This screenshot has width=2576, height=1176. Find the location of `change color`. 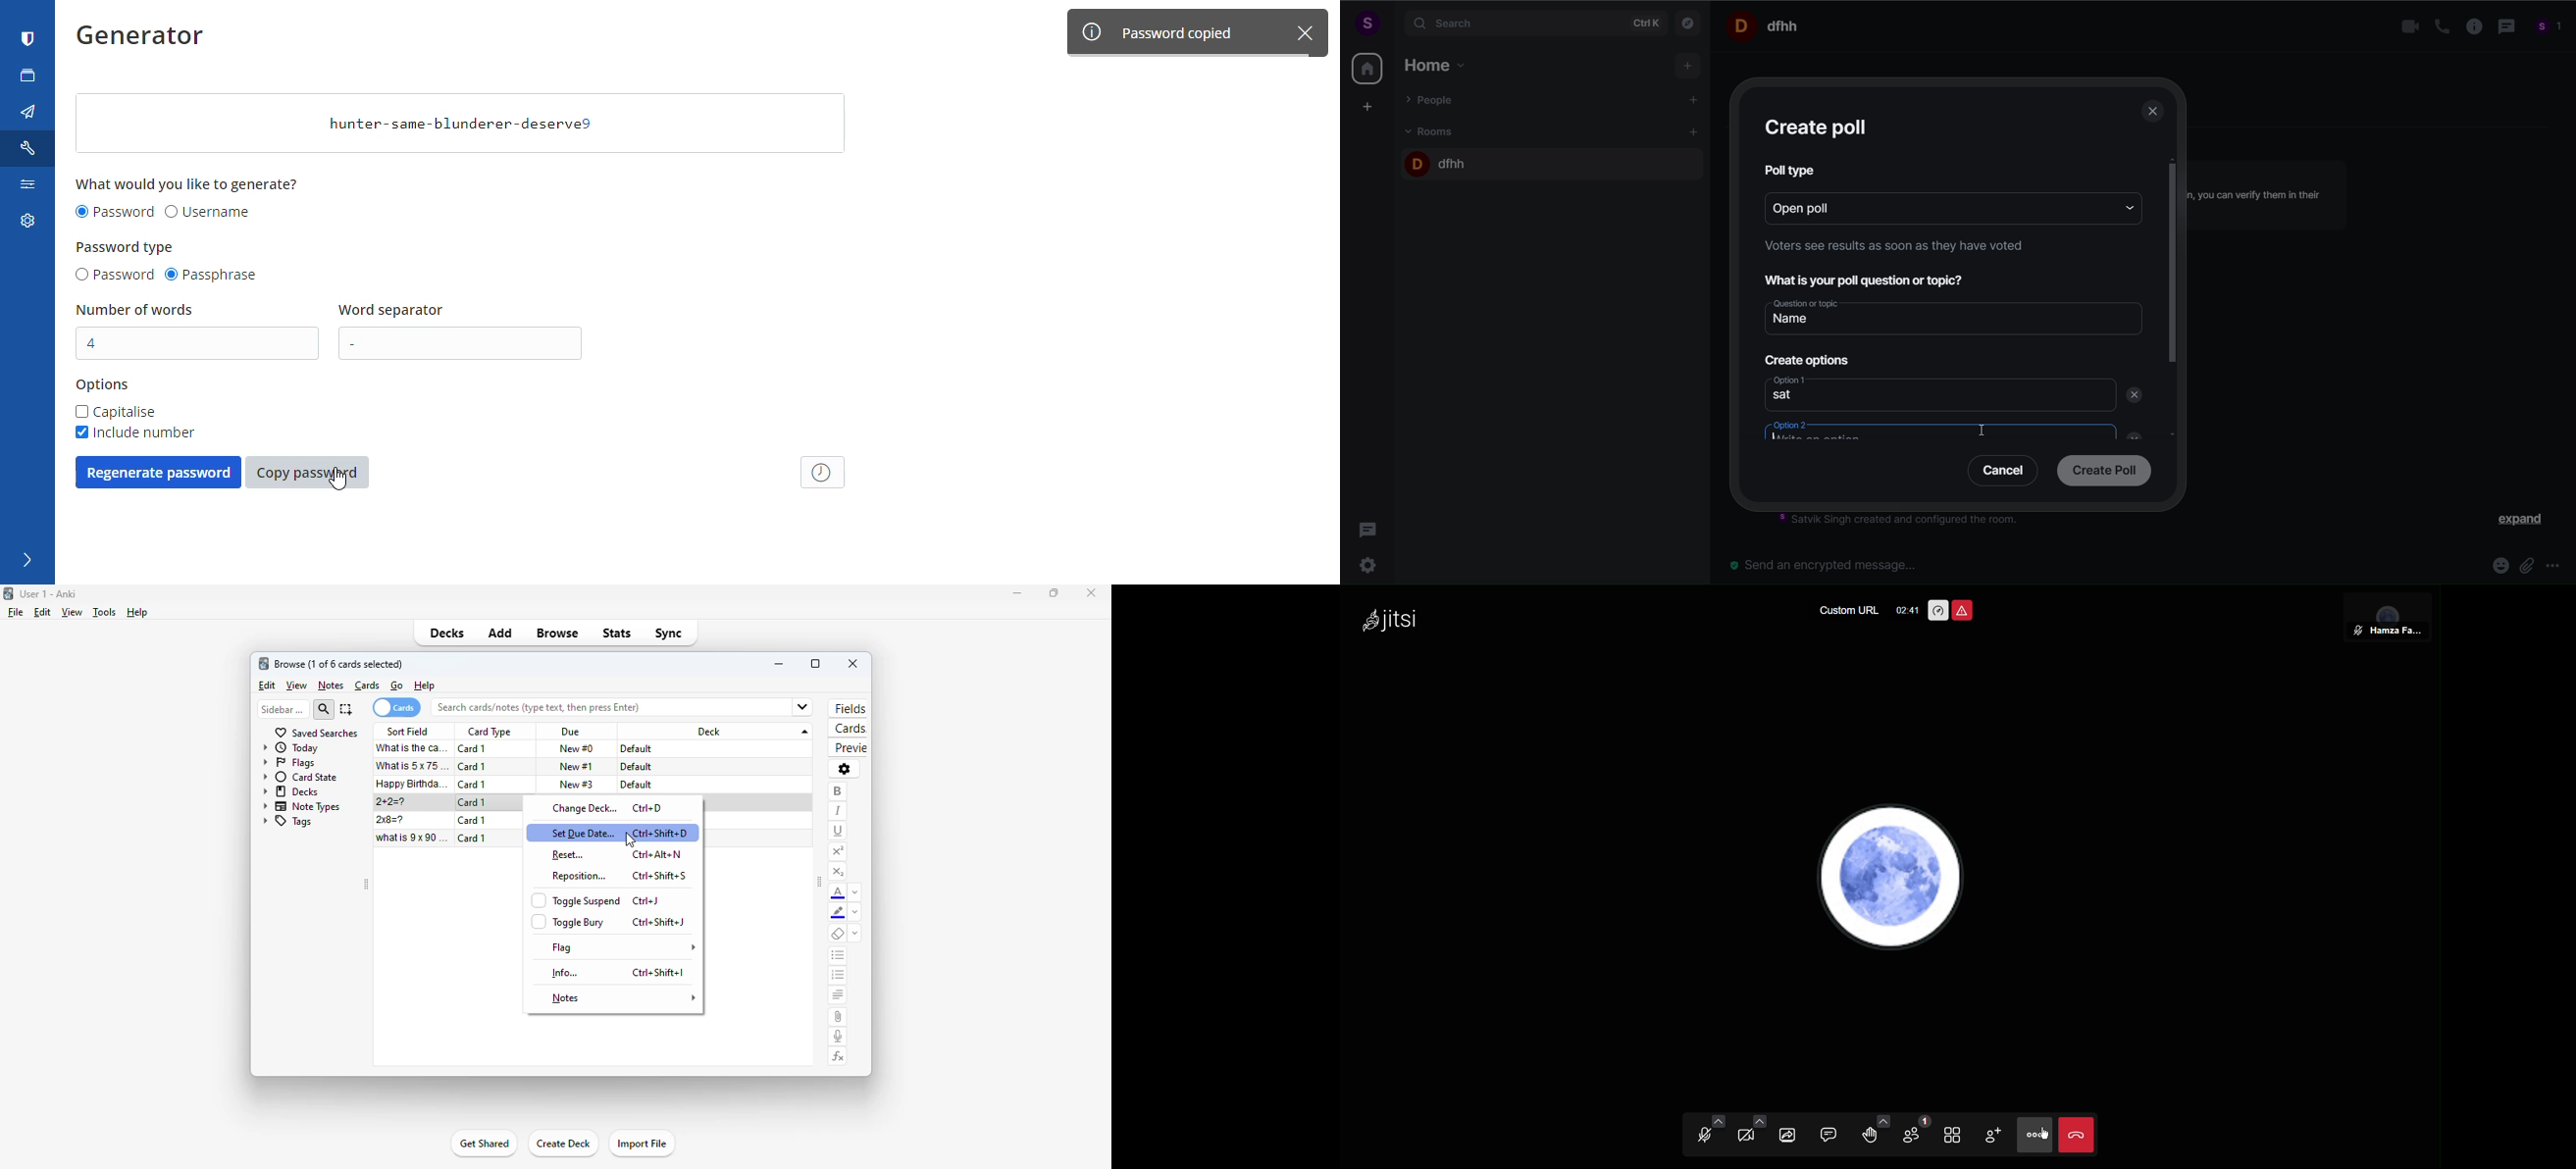

change color is located at coordinates (856, 913).